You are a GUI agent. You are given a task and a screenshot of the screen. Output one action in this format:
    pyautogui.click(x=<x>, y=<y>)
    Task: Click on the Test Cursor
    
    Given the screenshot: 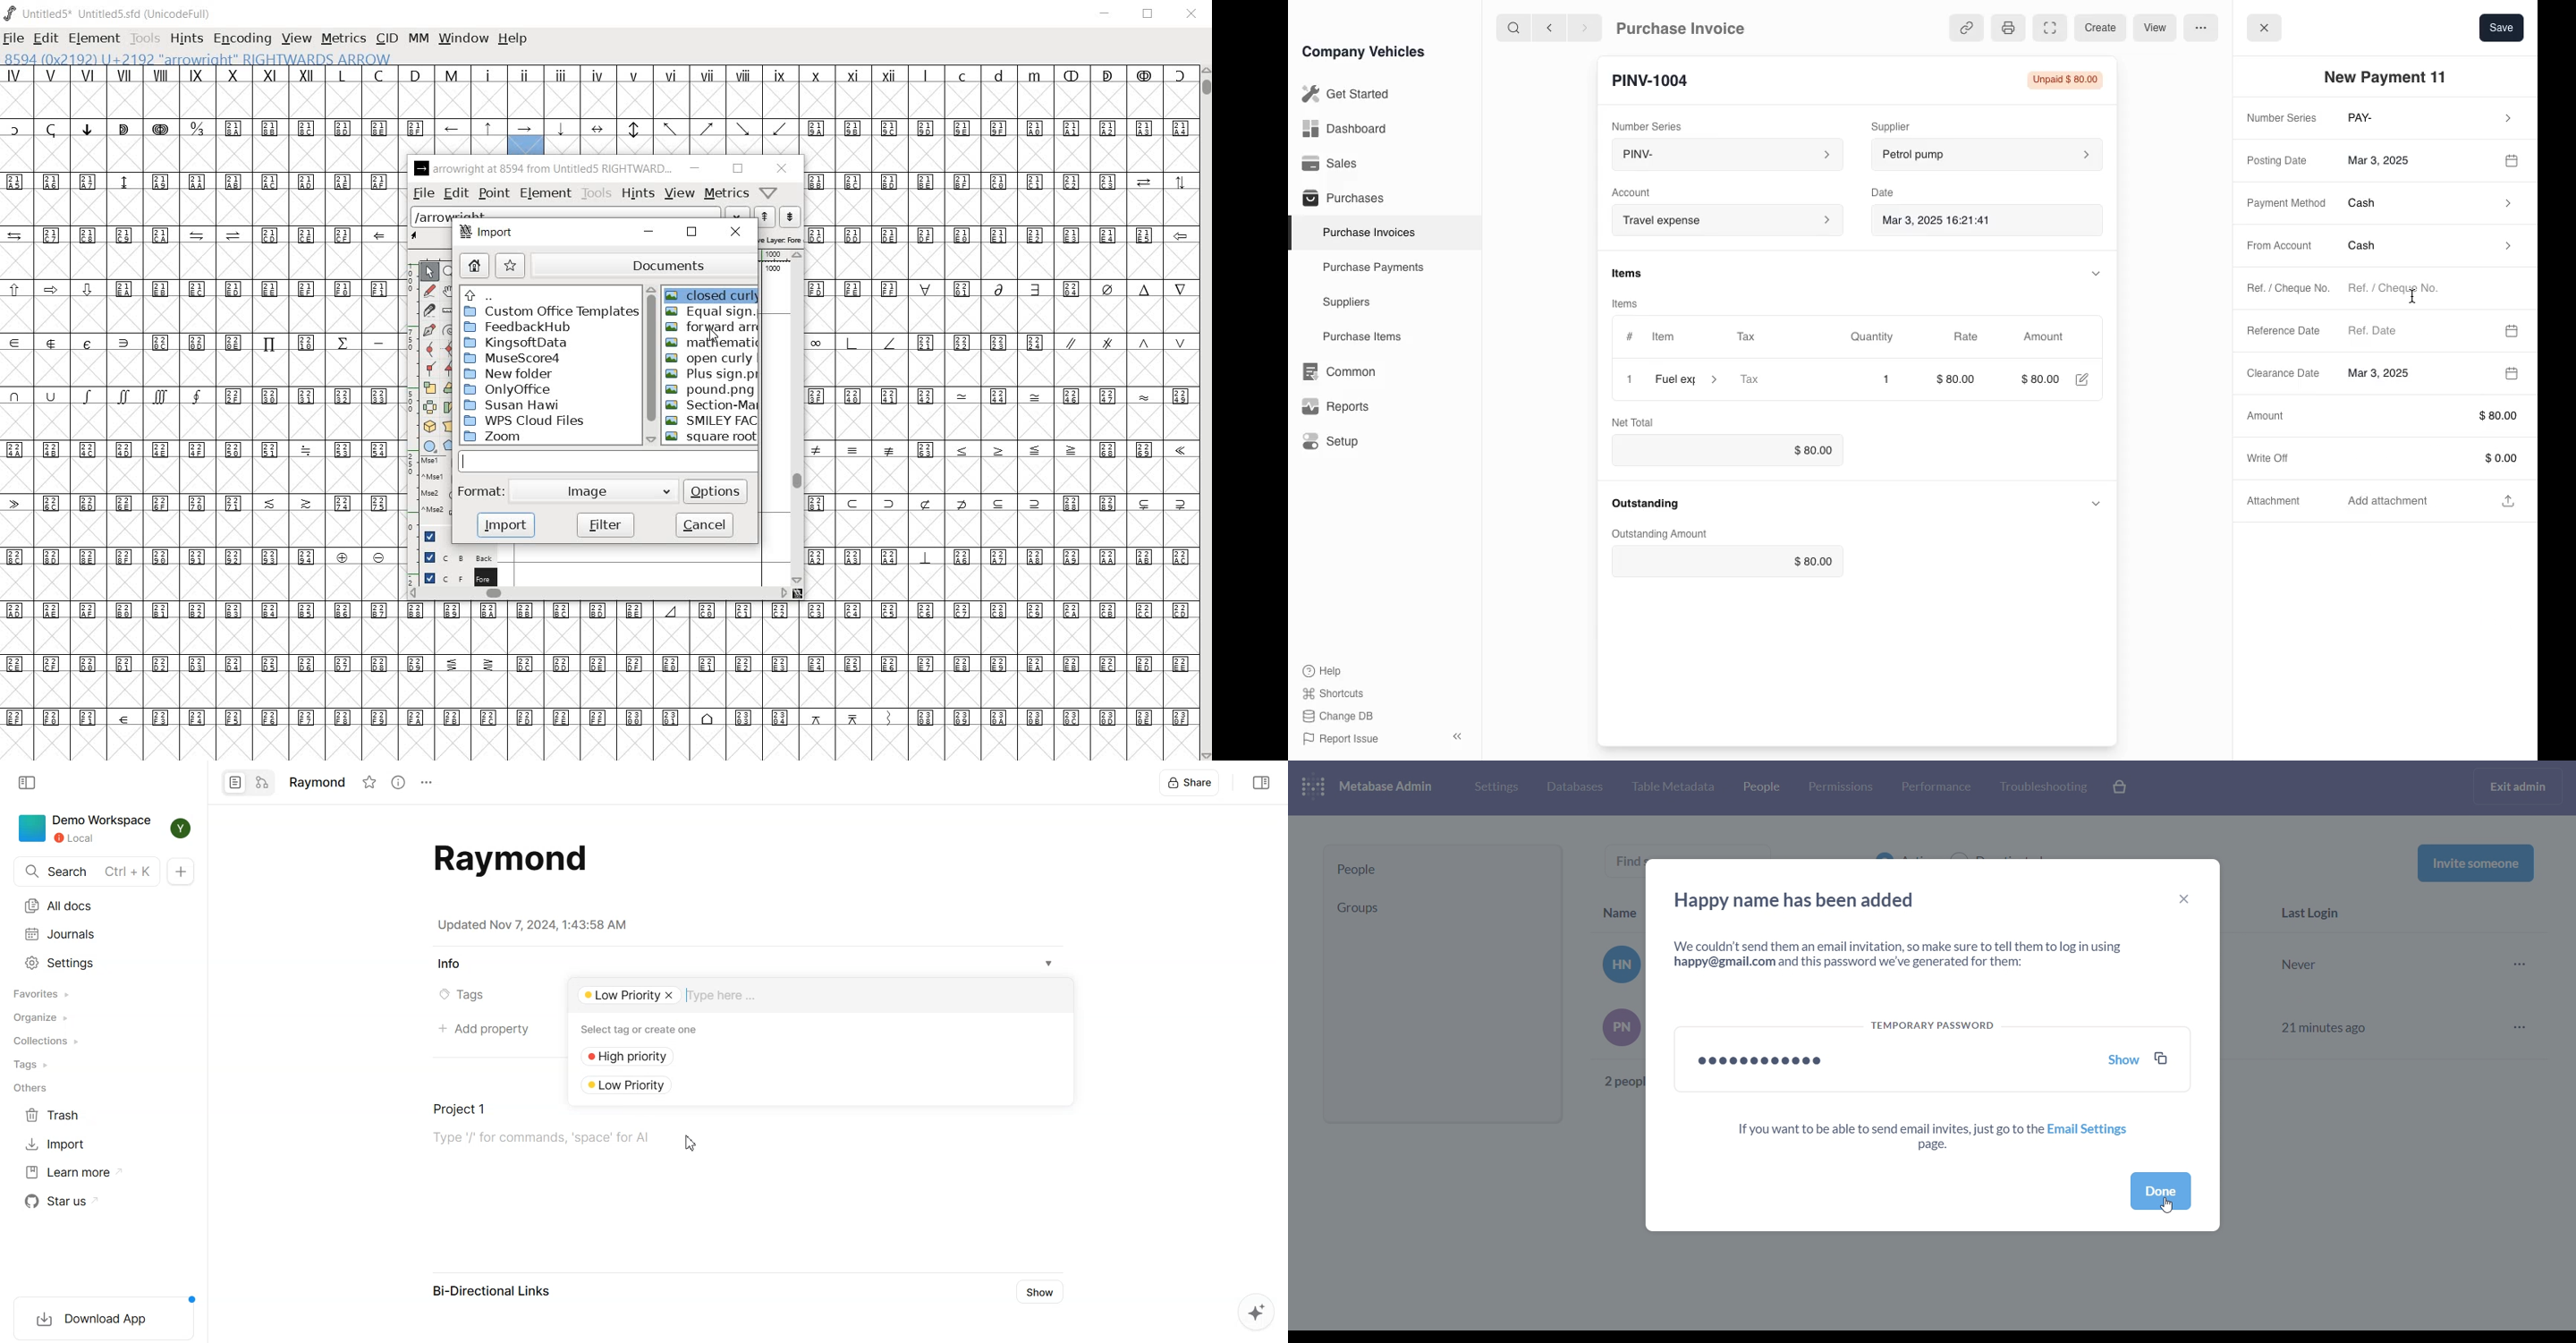 What is the action you would take?
    pyautogui.click(x=690, y=996)
    